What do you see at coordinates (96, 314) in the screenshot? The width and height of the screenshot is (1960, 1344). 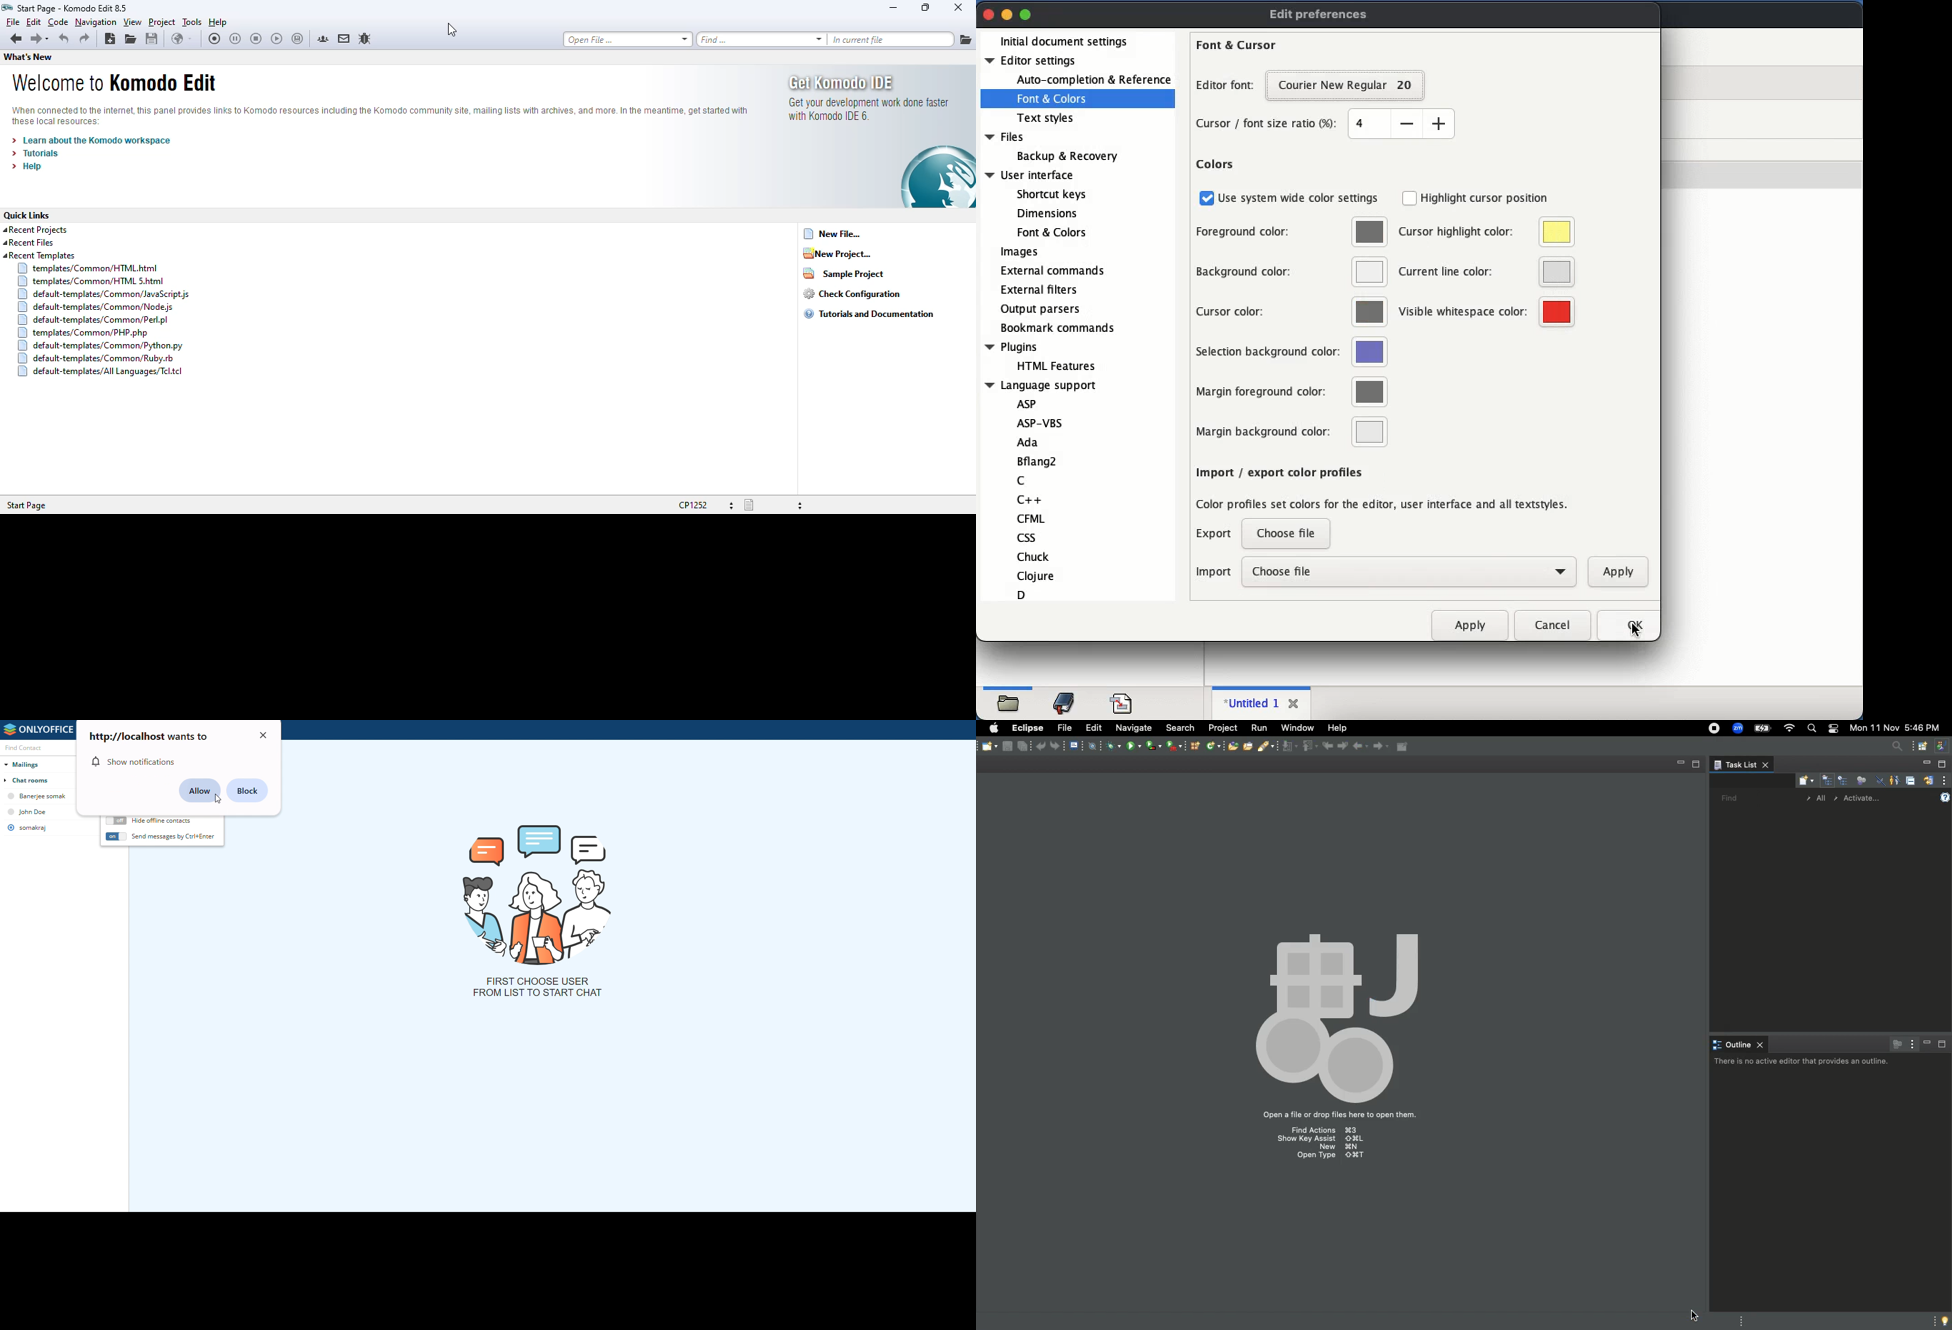 I see `recent templates` at bounding box center [96, 314].